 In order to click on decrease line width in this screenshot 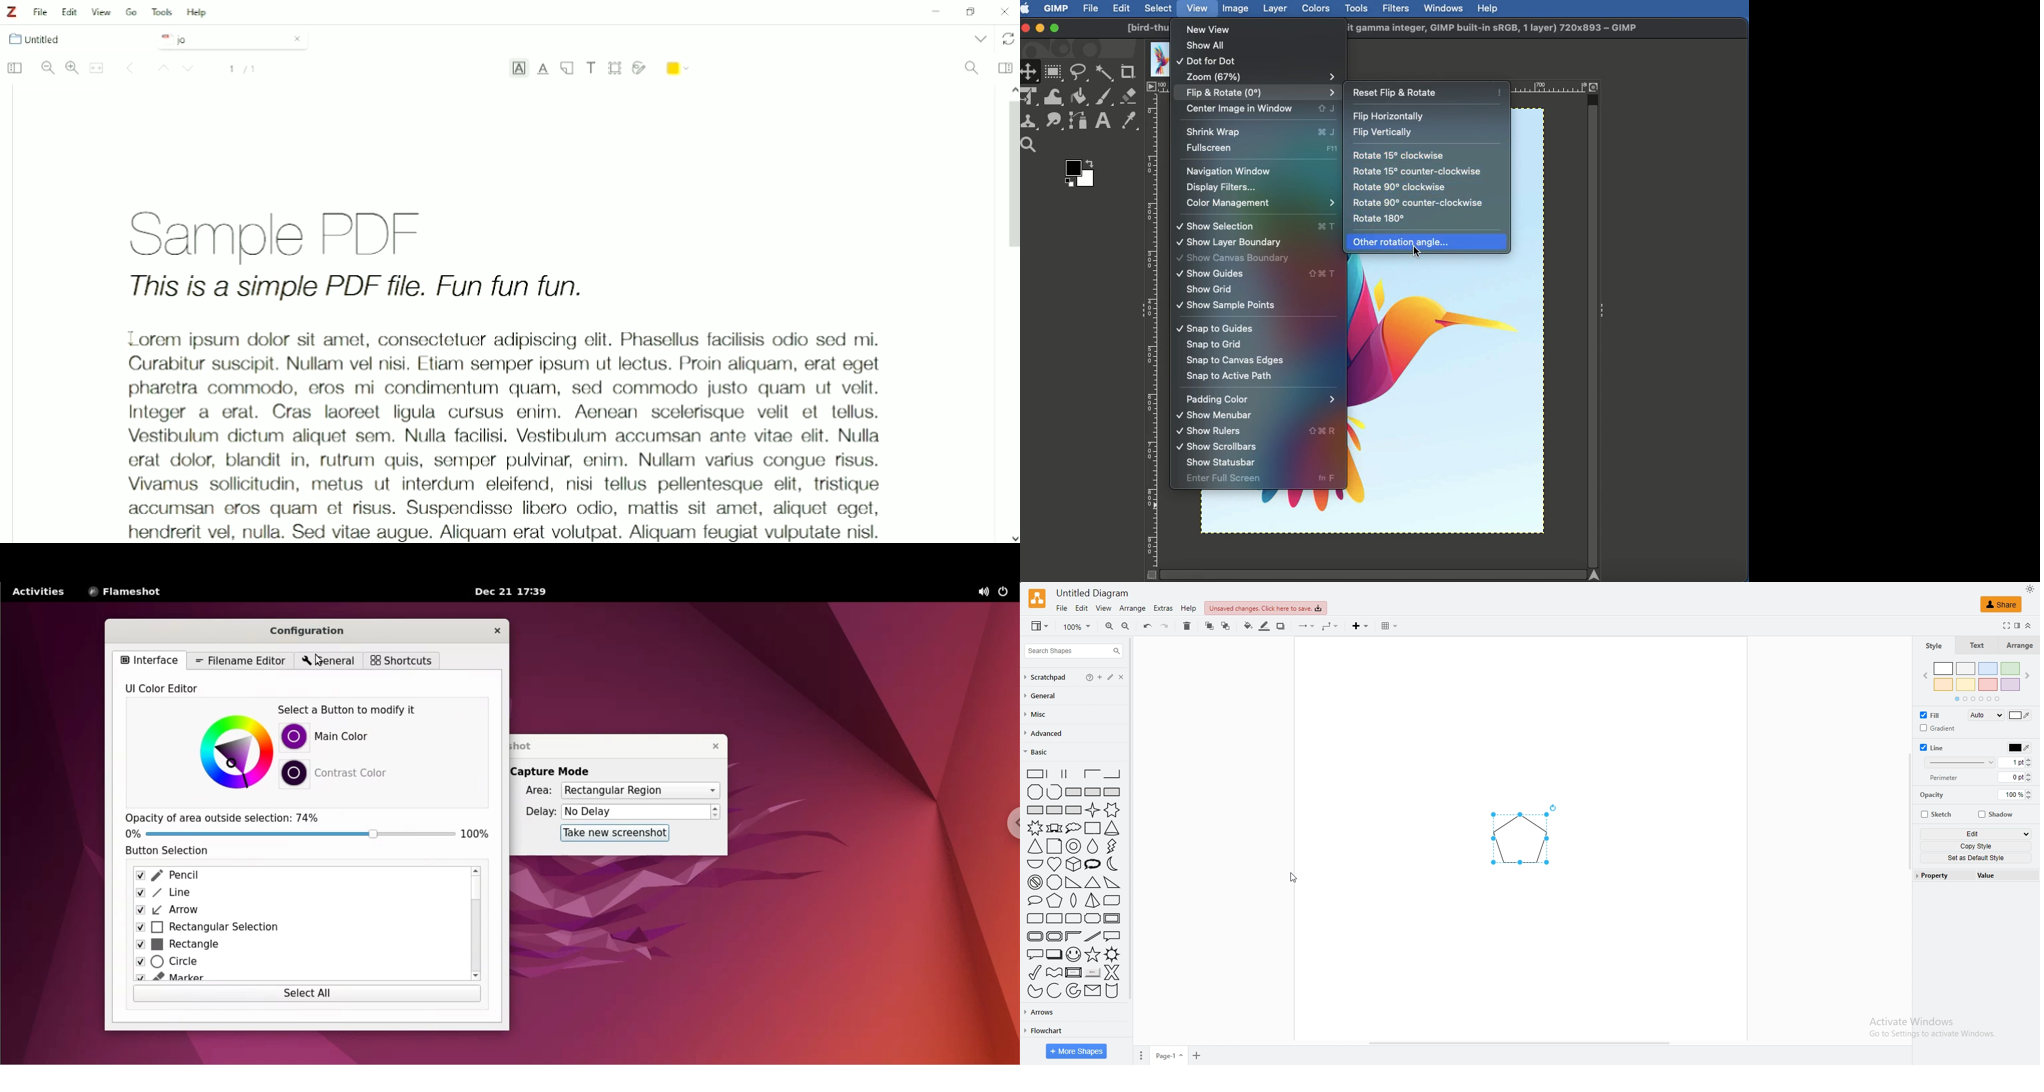, I will do `click(2032, 766)`.